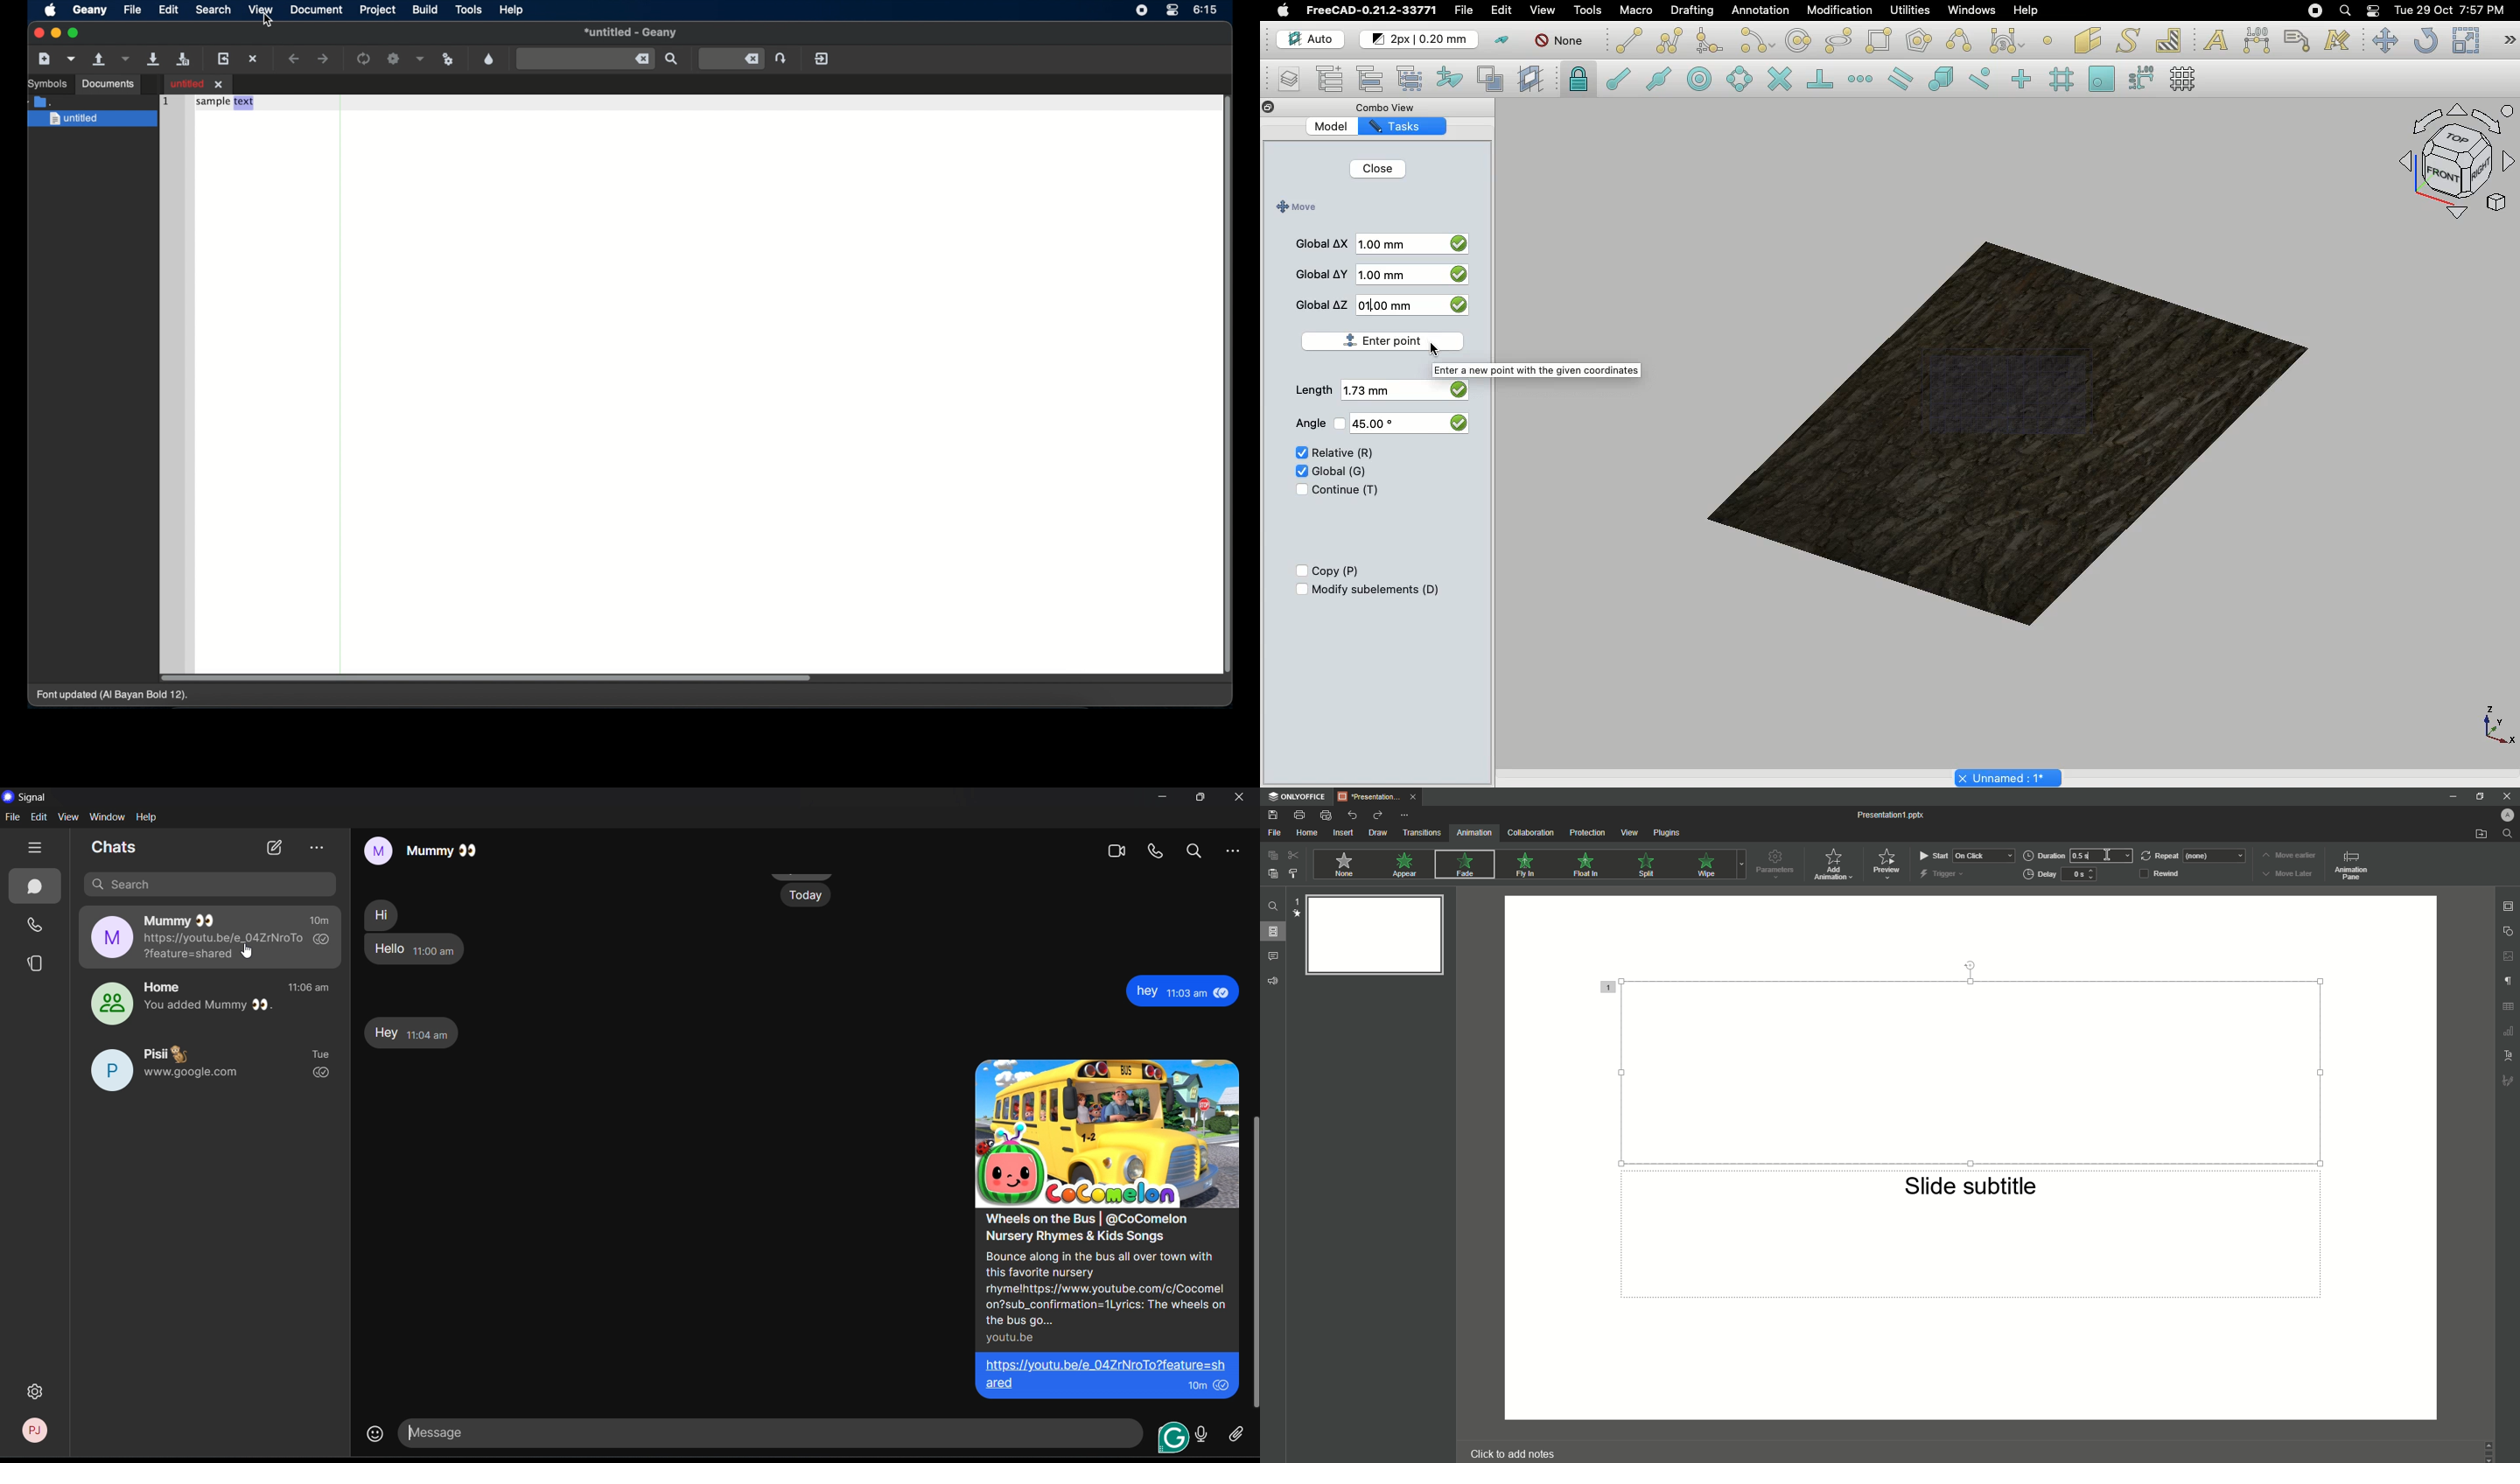 The width and height of the screenshot is (2520, 1484). Describe the element at coordinates (37, 1393) in the screenshot. I see `settings` at that location.